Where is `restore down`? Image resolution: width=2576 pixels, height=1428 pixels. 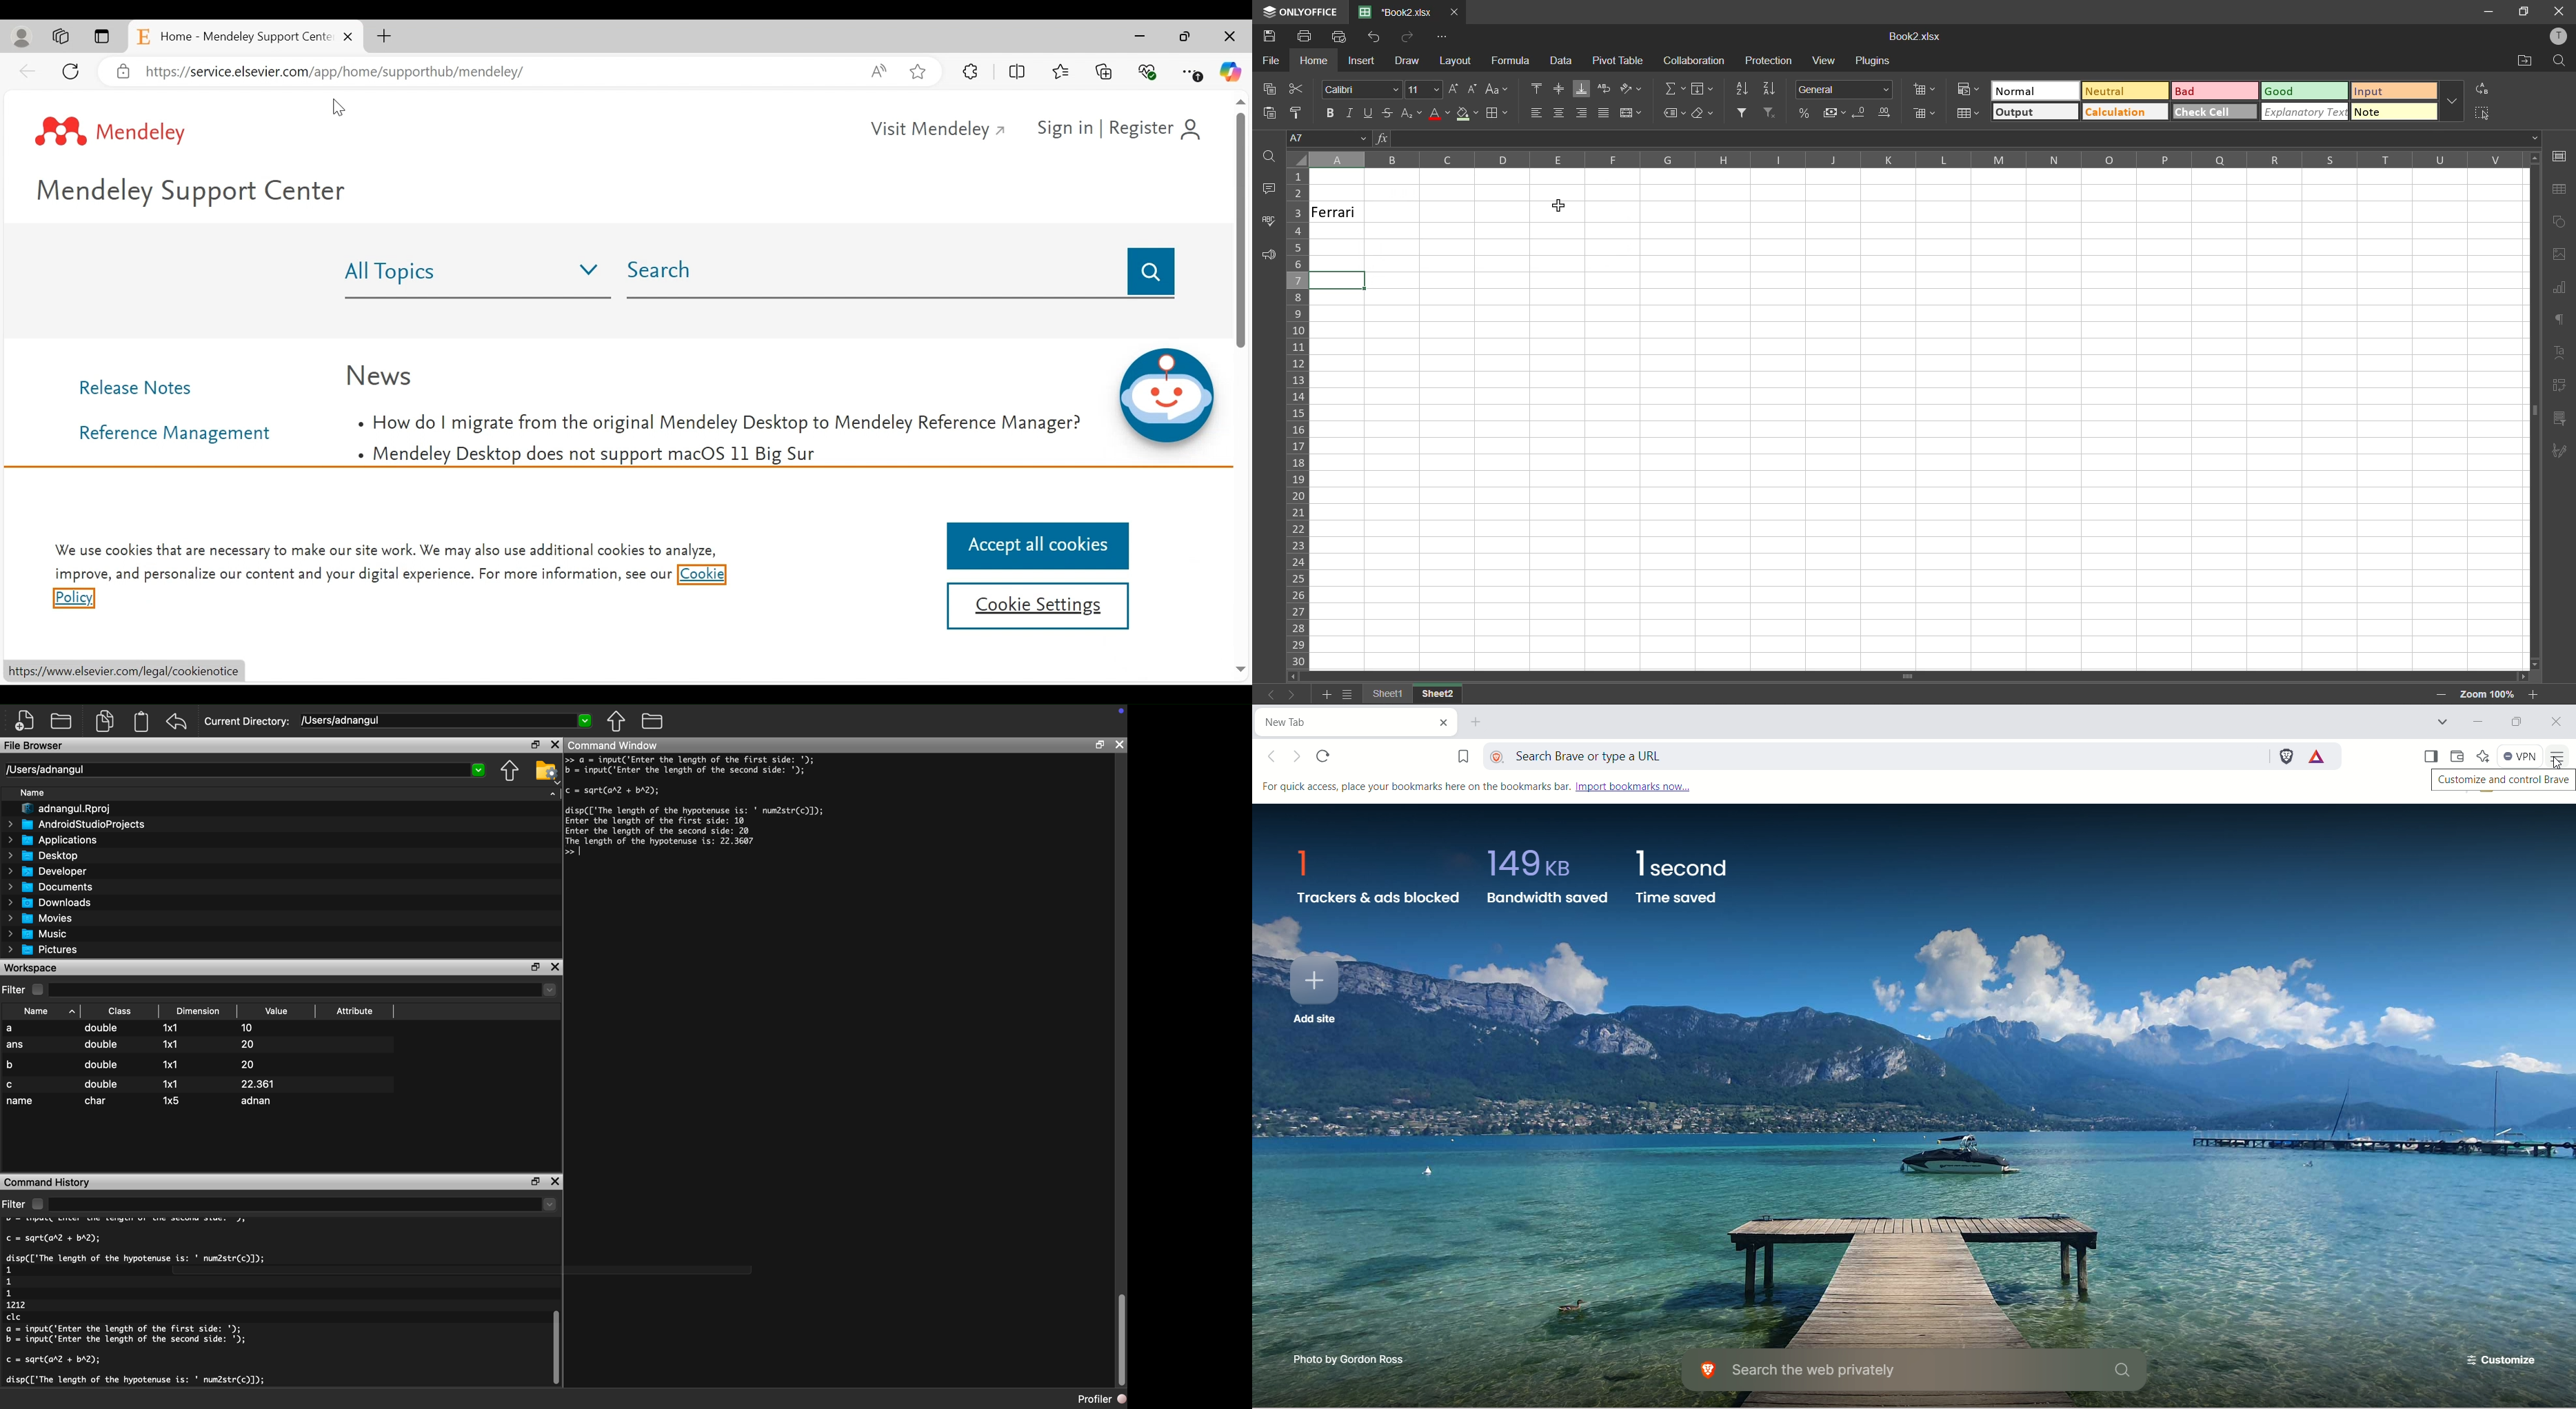
restore down is located at coordinates (537, 967).